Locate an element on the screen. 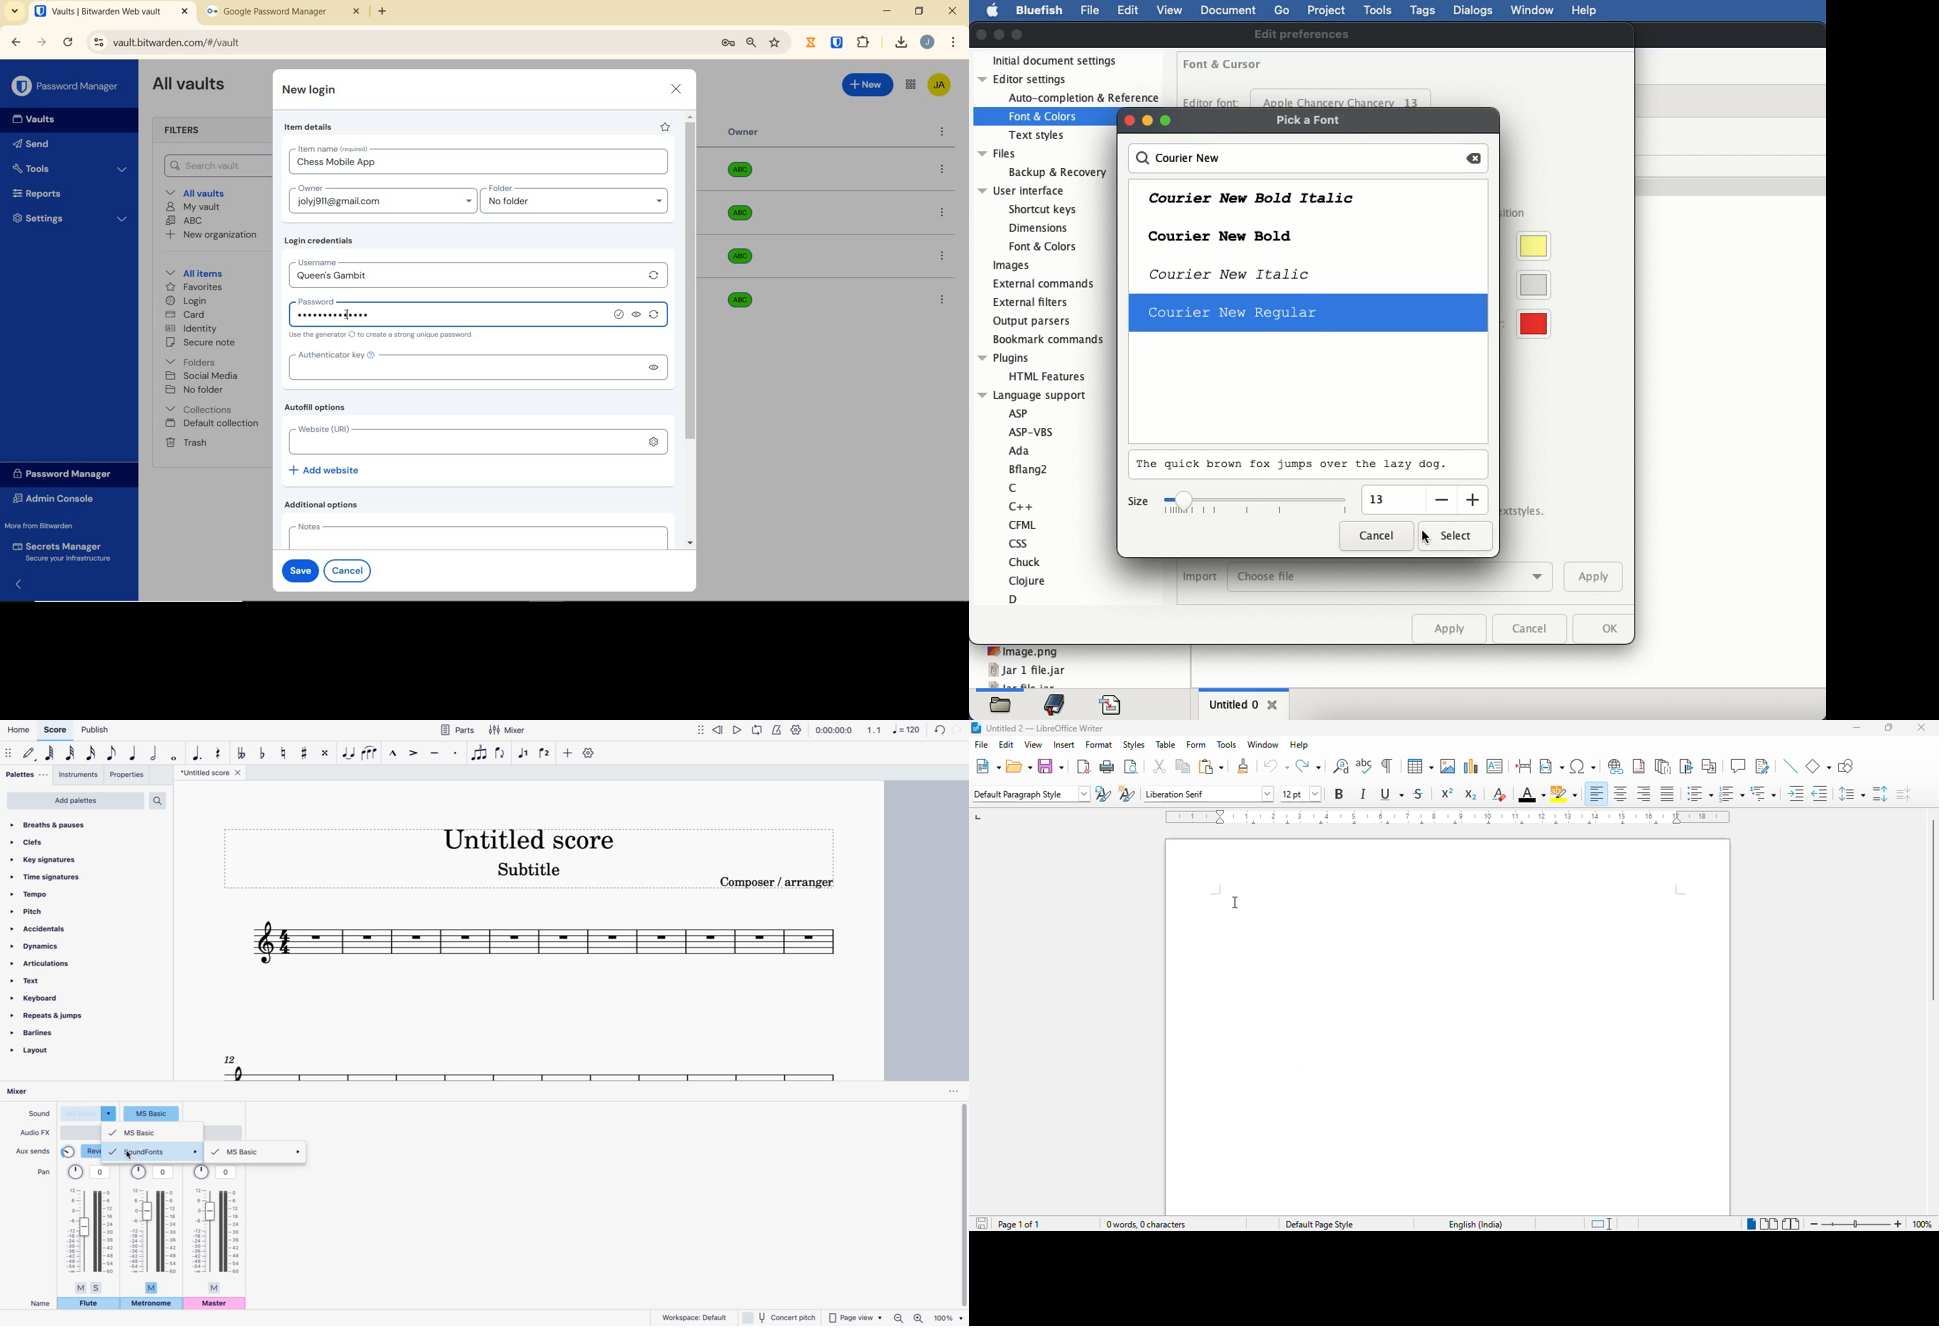 This screenshot has width=1960, height=1344. key signatures is located at coordinates (46, 859).